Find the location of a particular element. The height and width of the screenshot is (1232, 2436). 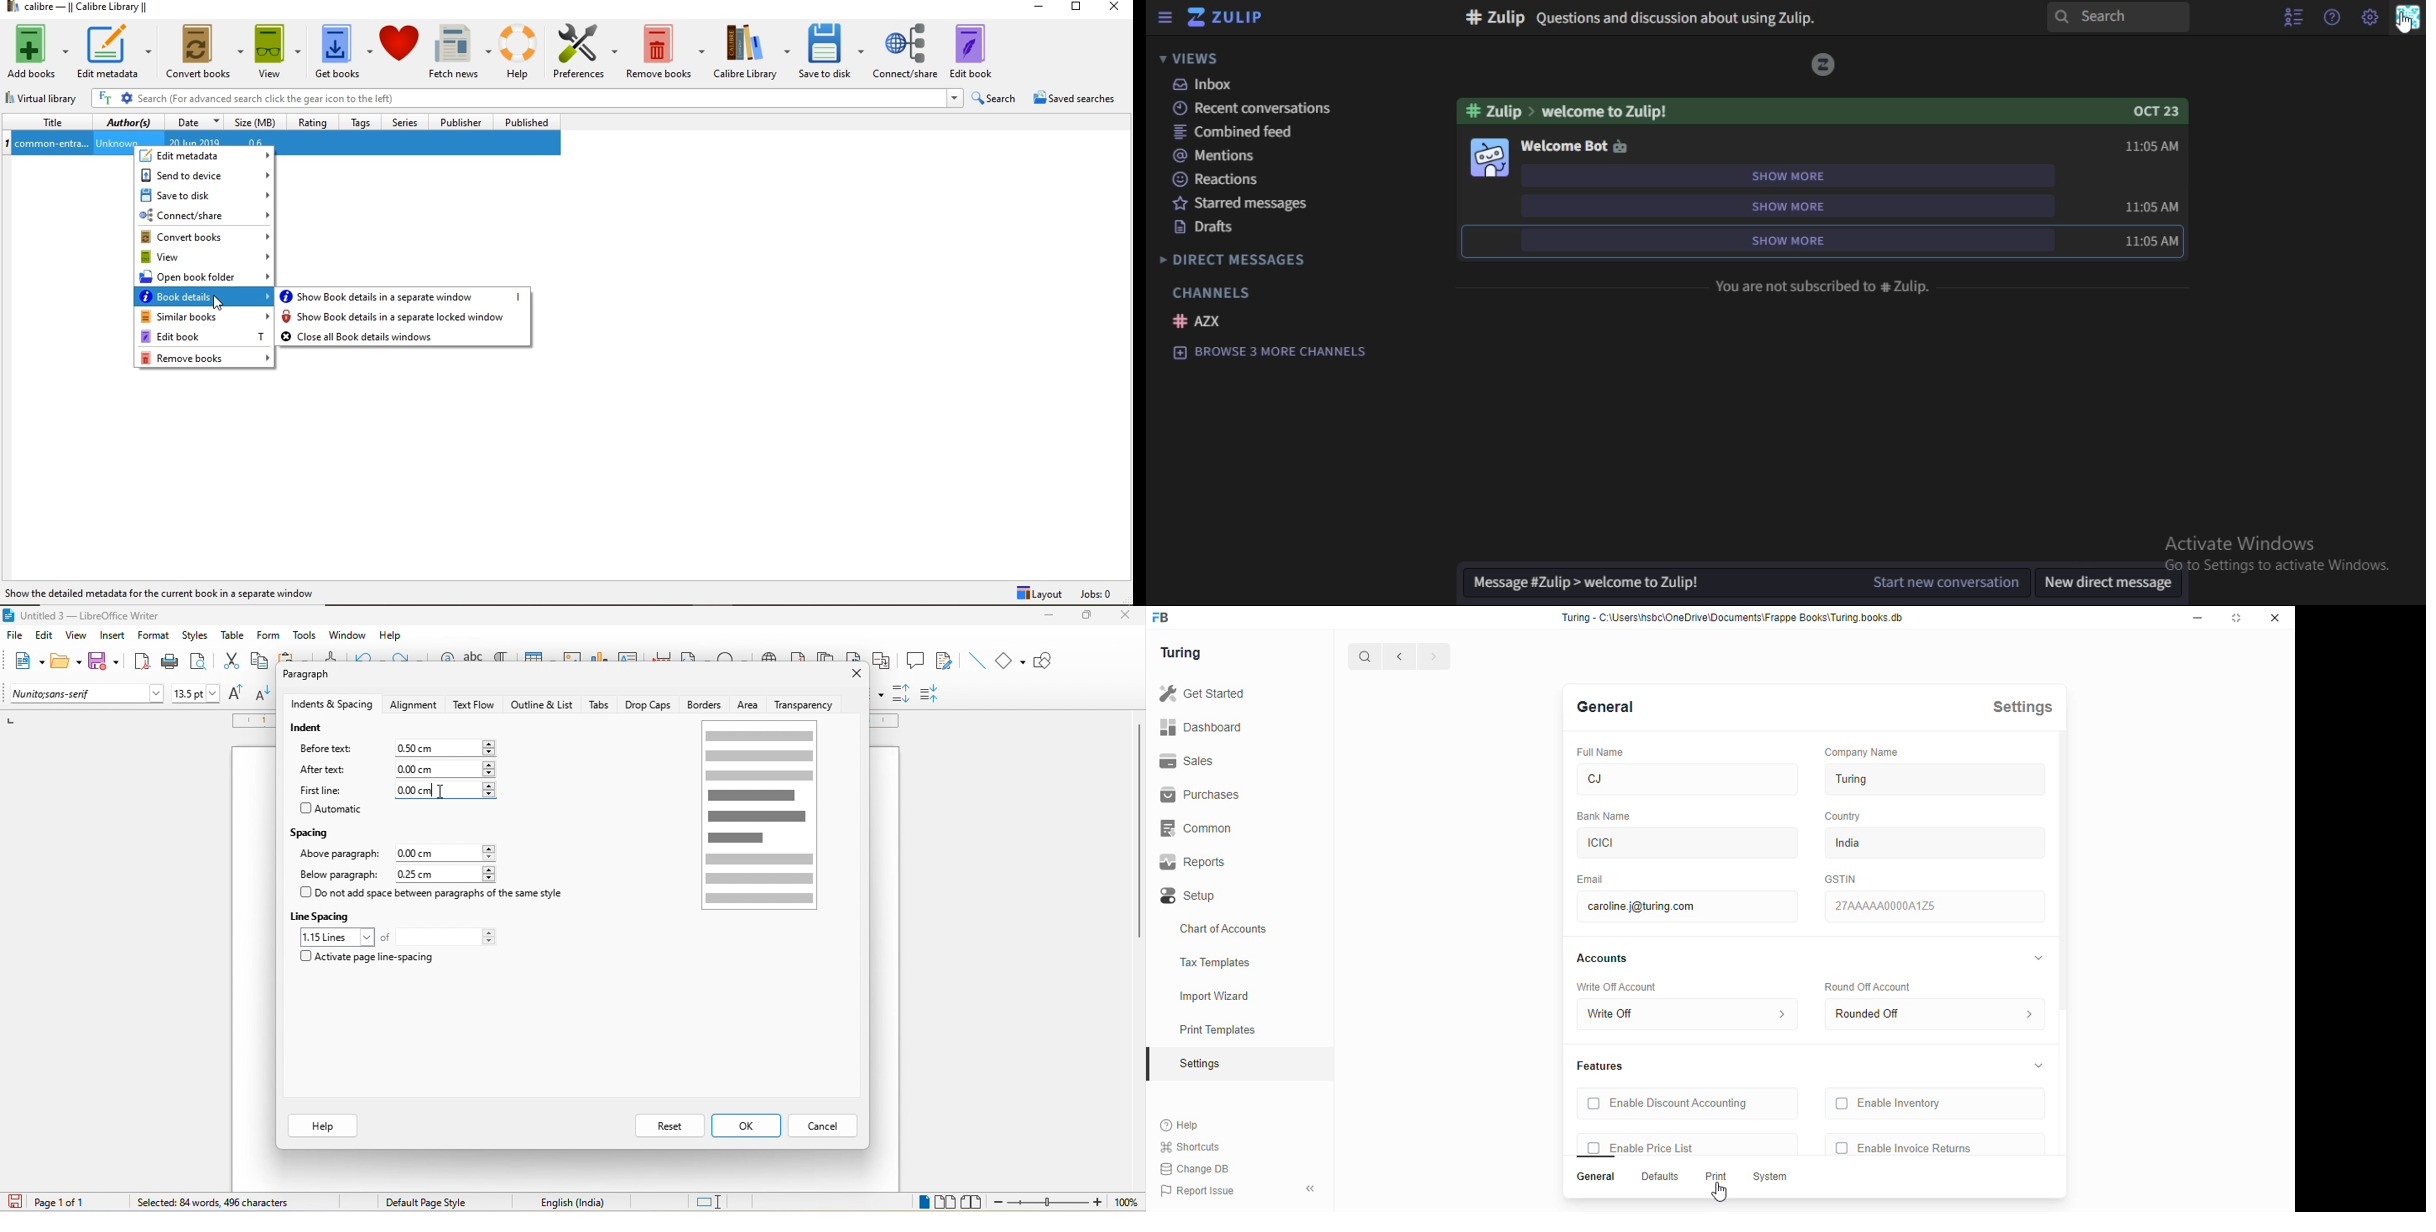

‘Bank Name is located at coordinates (1605, 816).